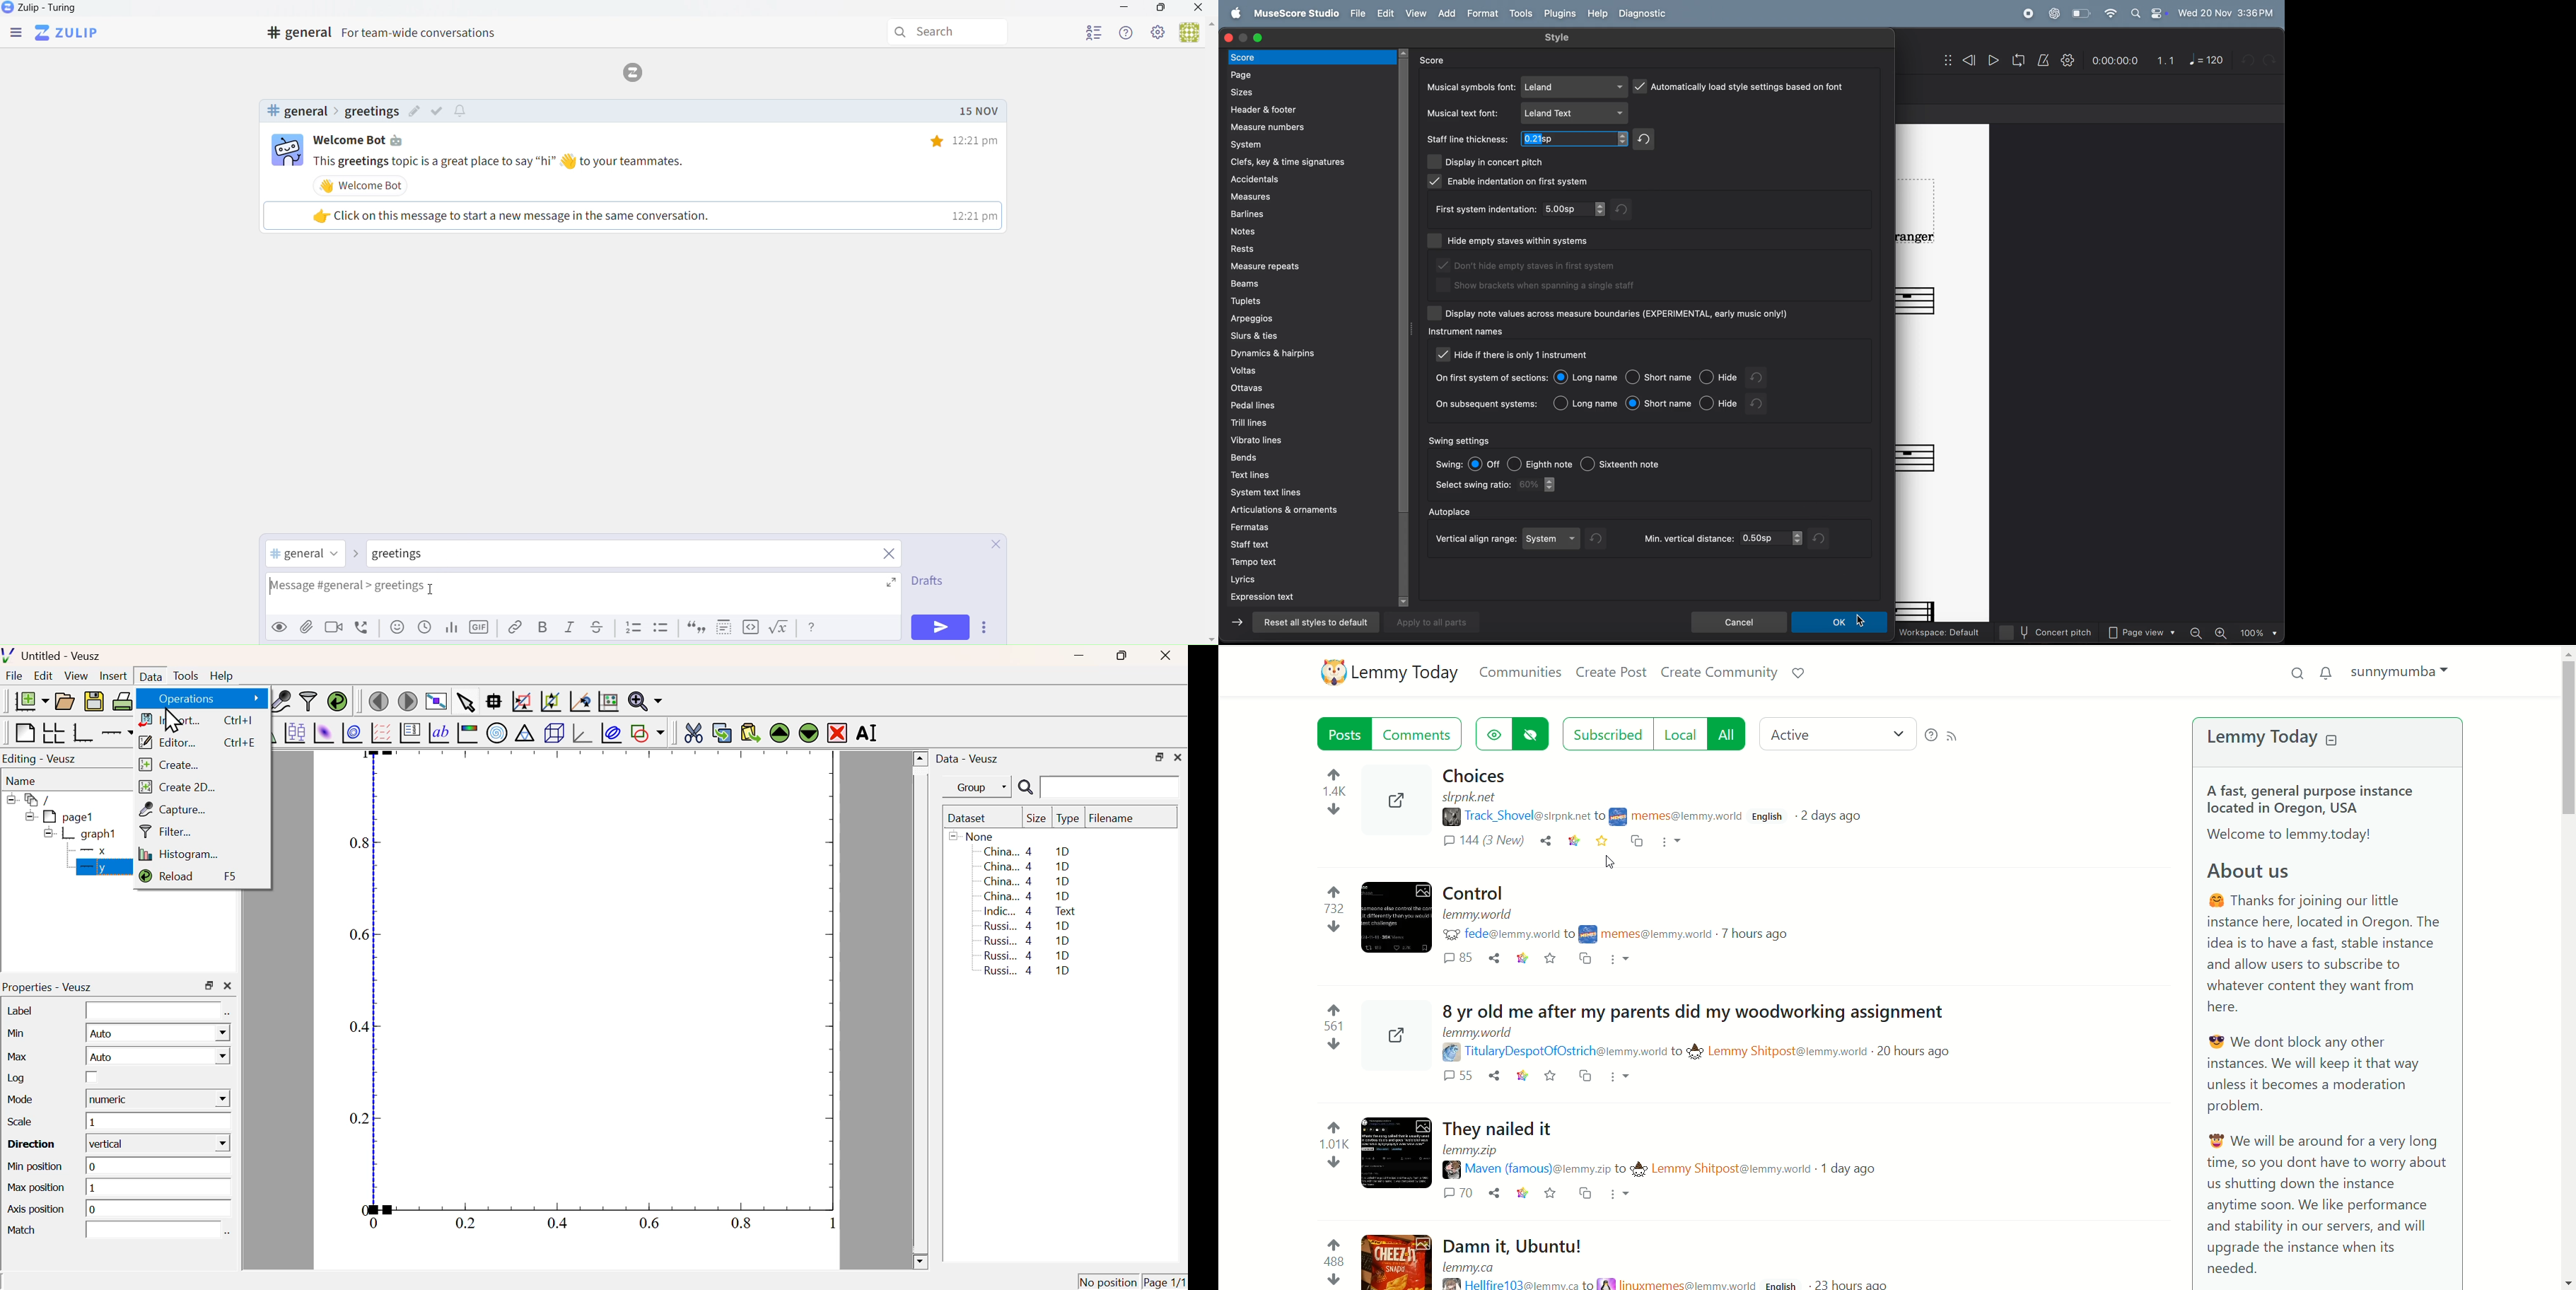 Image resolution: width=2576 pixels, height=1316 pixels. Describe the element at coordinates (659, 161) in the screenshot. I see `Messages` at that location.